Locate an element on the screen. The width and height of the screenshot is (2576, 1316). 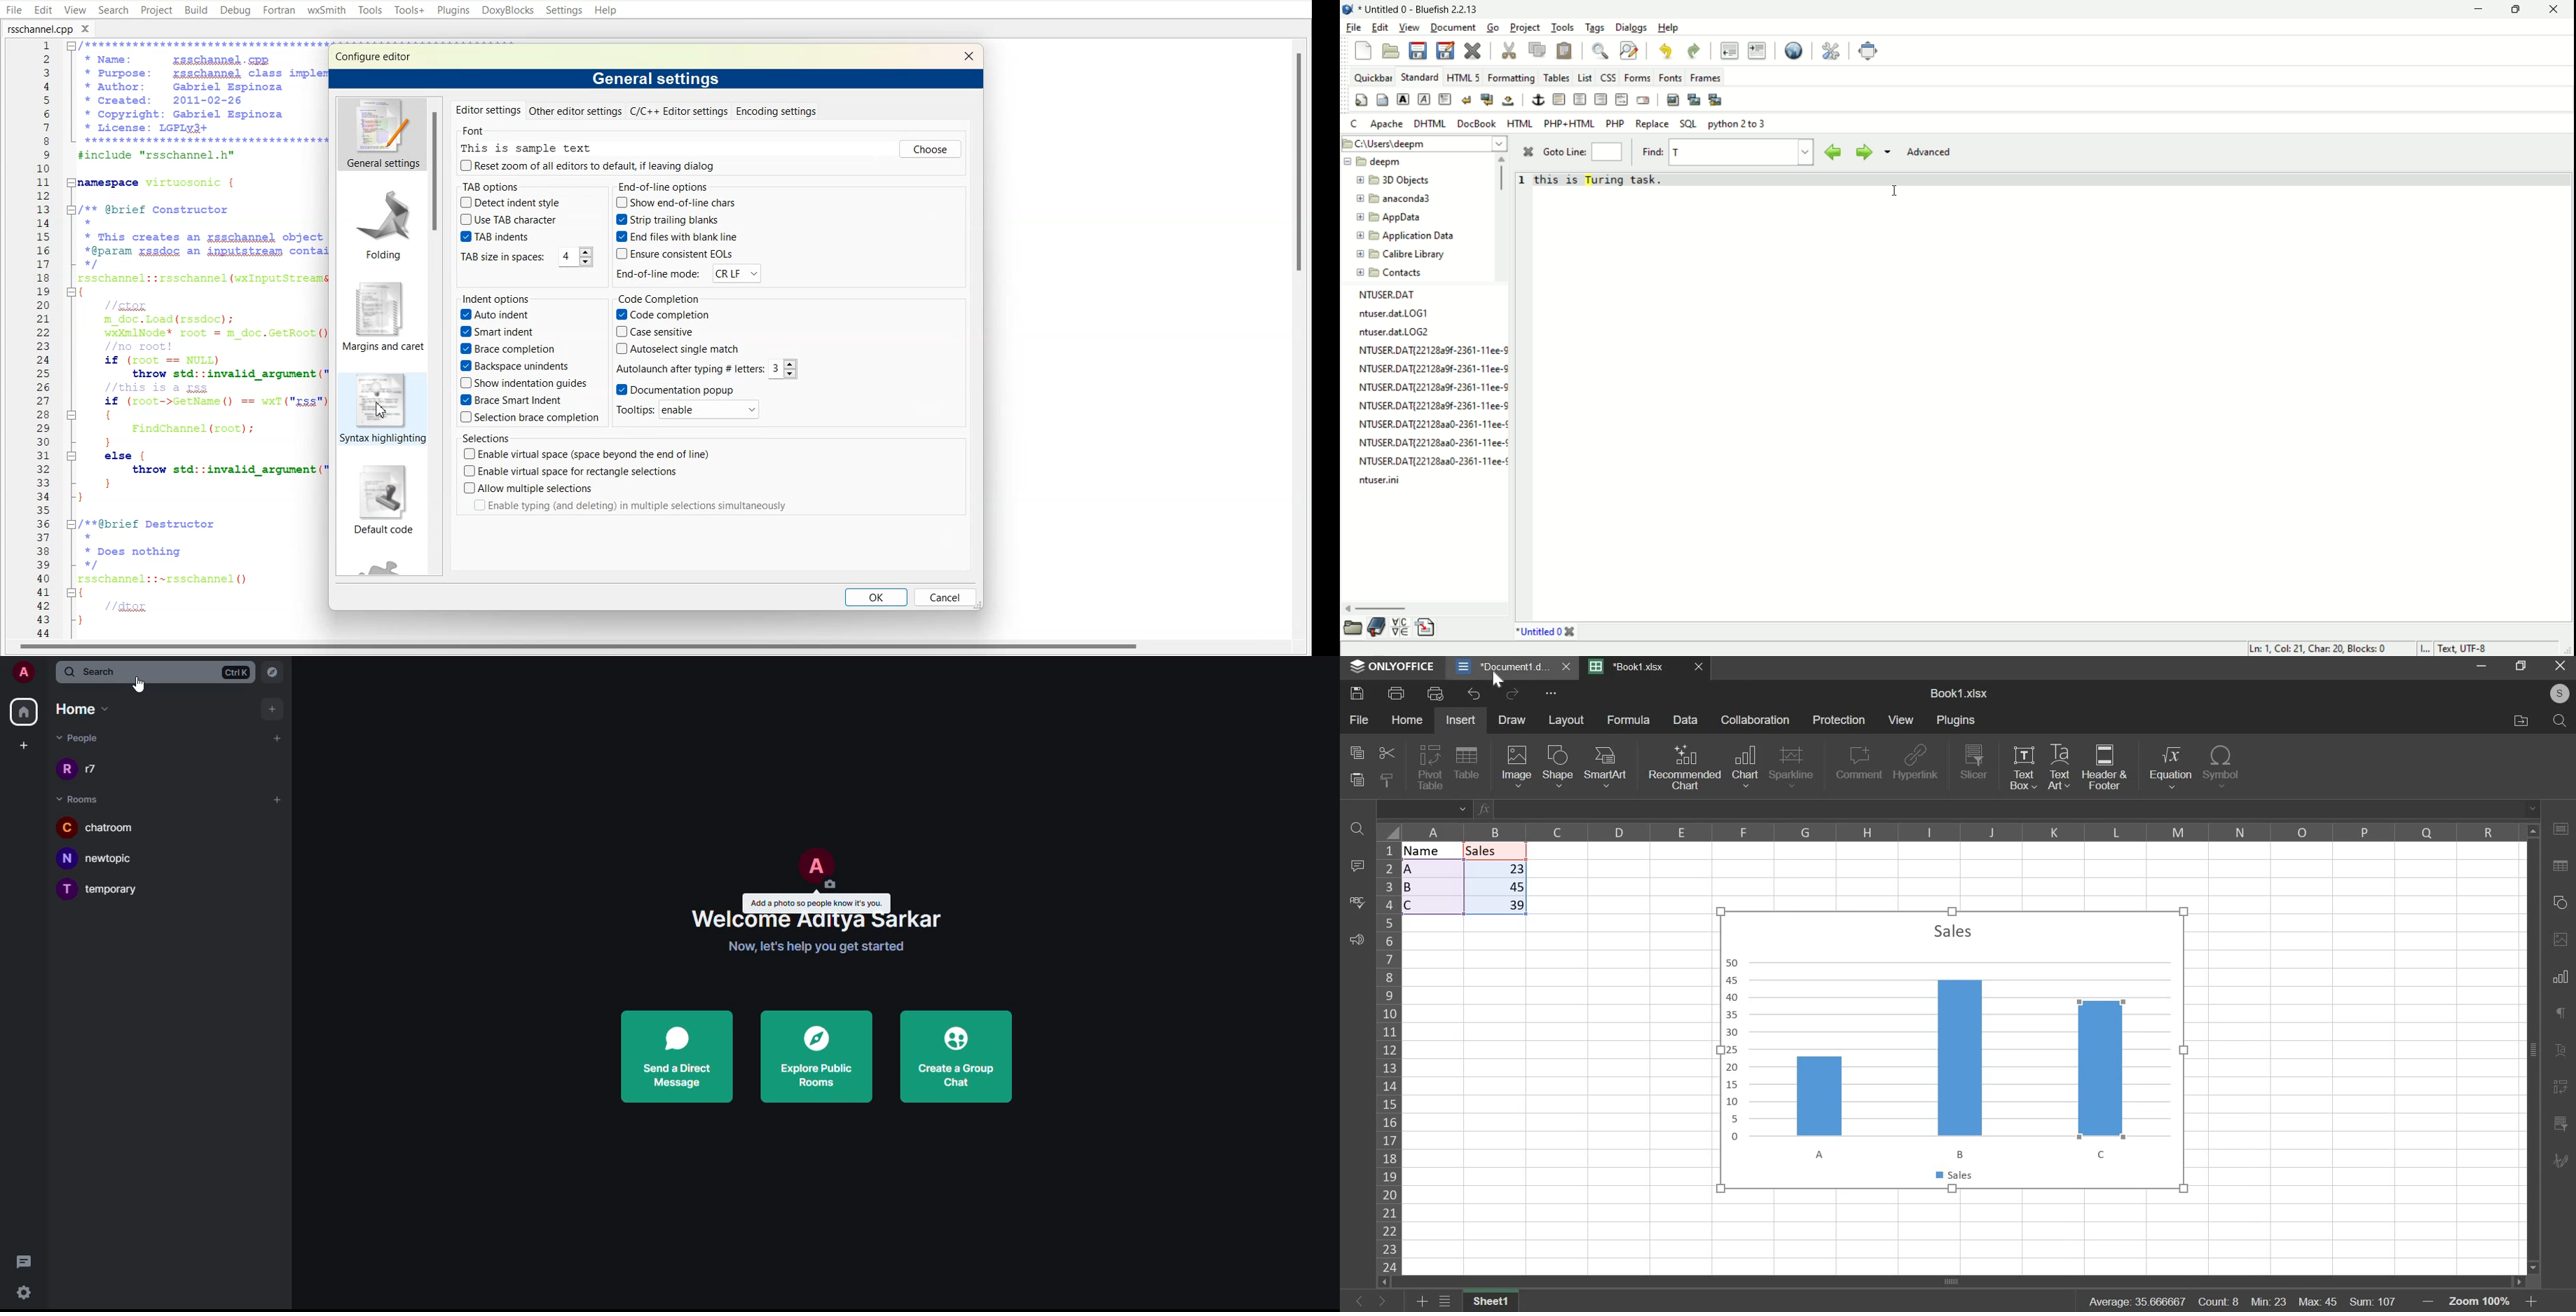
PHP is located at coordinates (1616, 123).